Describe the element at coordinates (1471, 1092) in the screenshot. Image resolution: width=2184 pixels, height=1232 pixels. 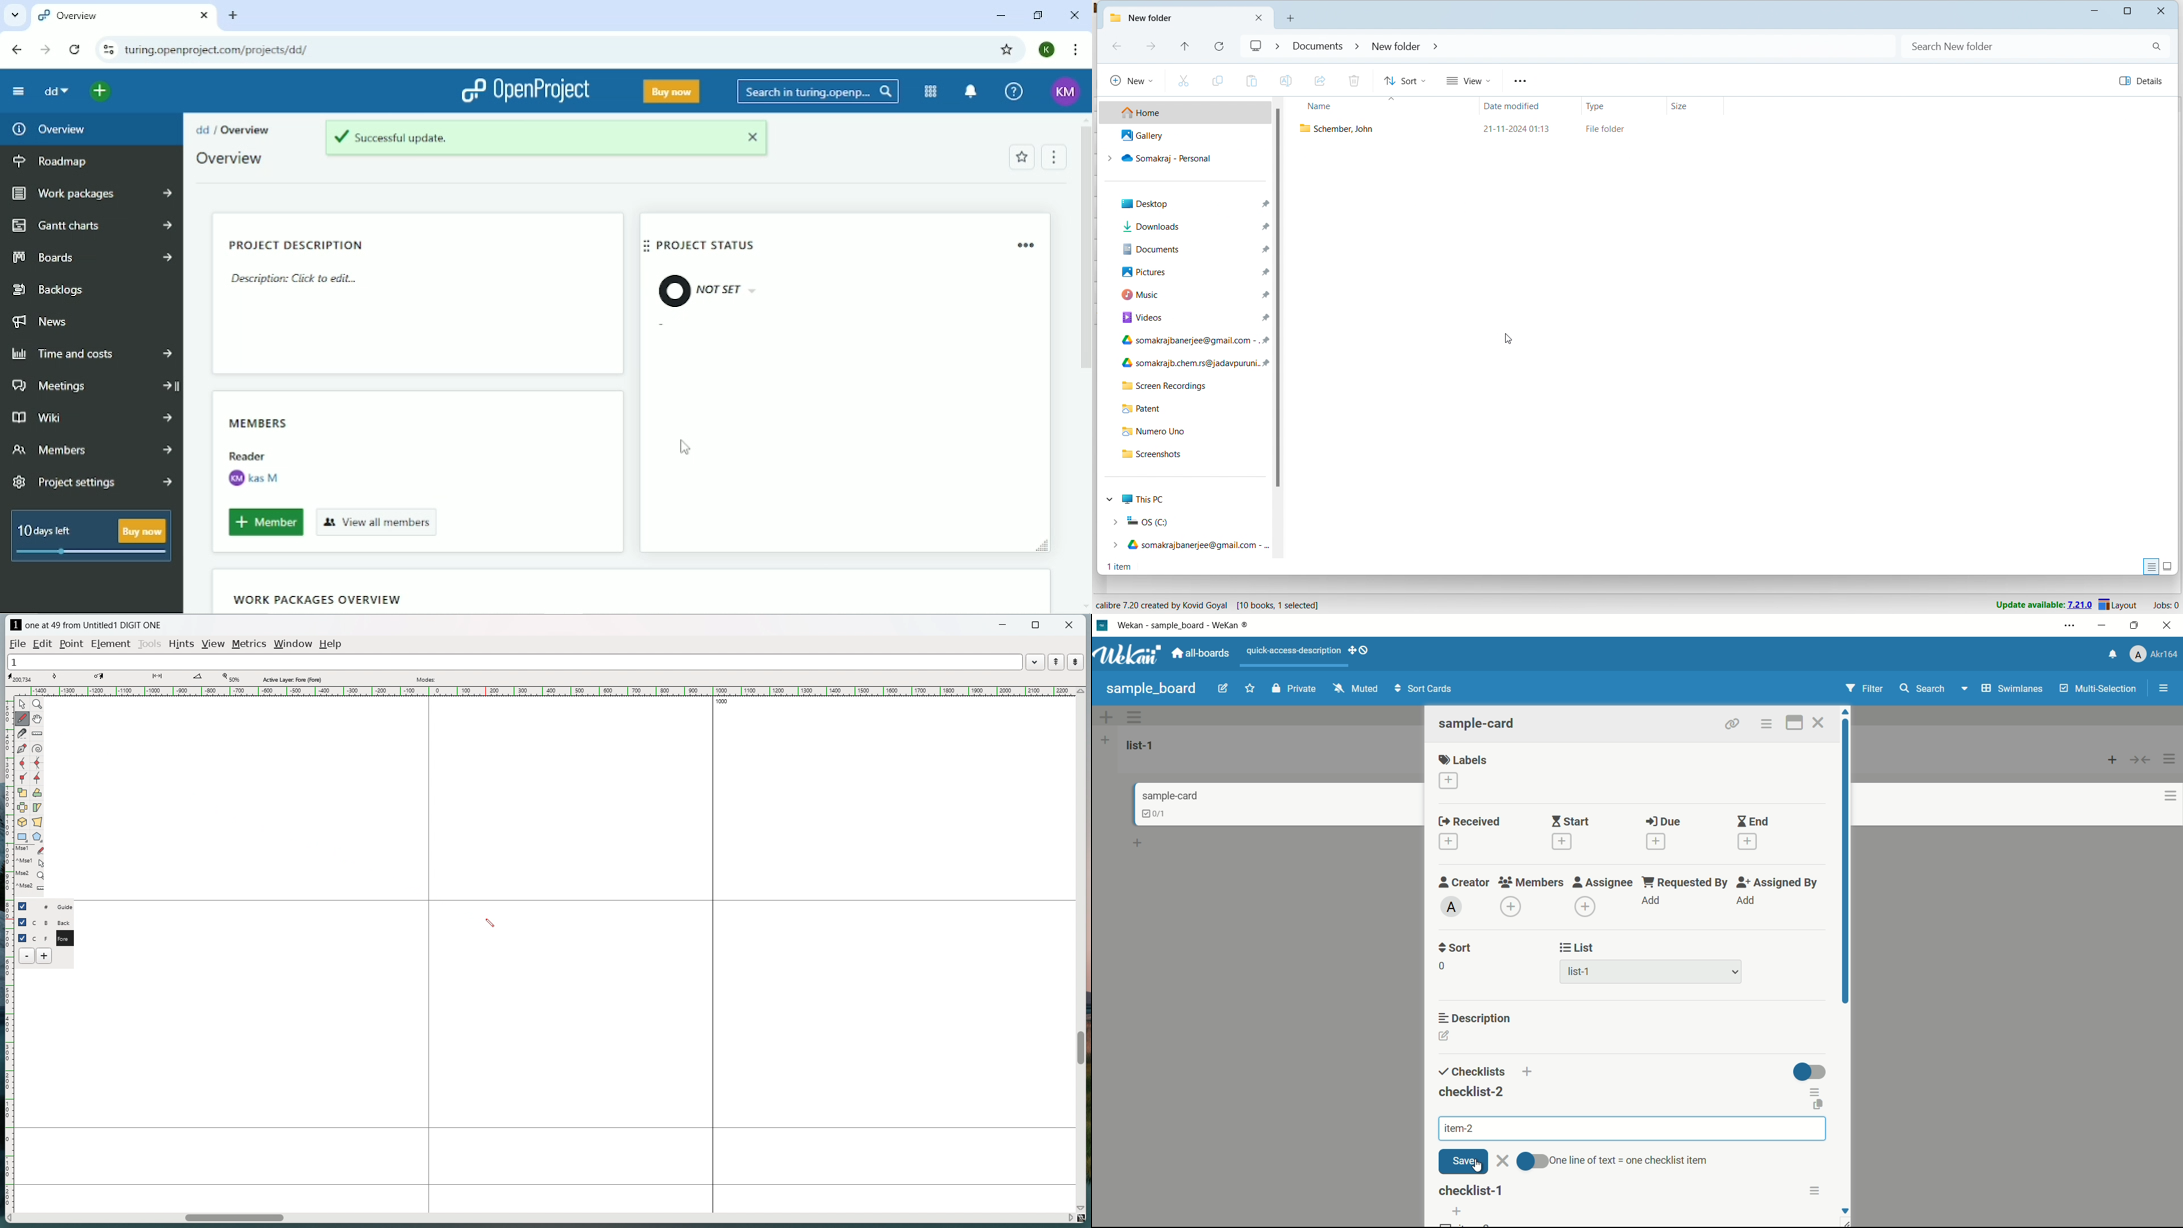
I see `checklist-2 added` at that location.